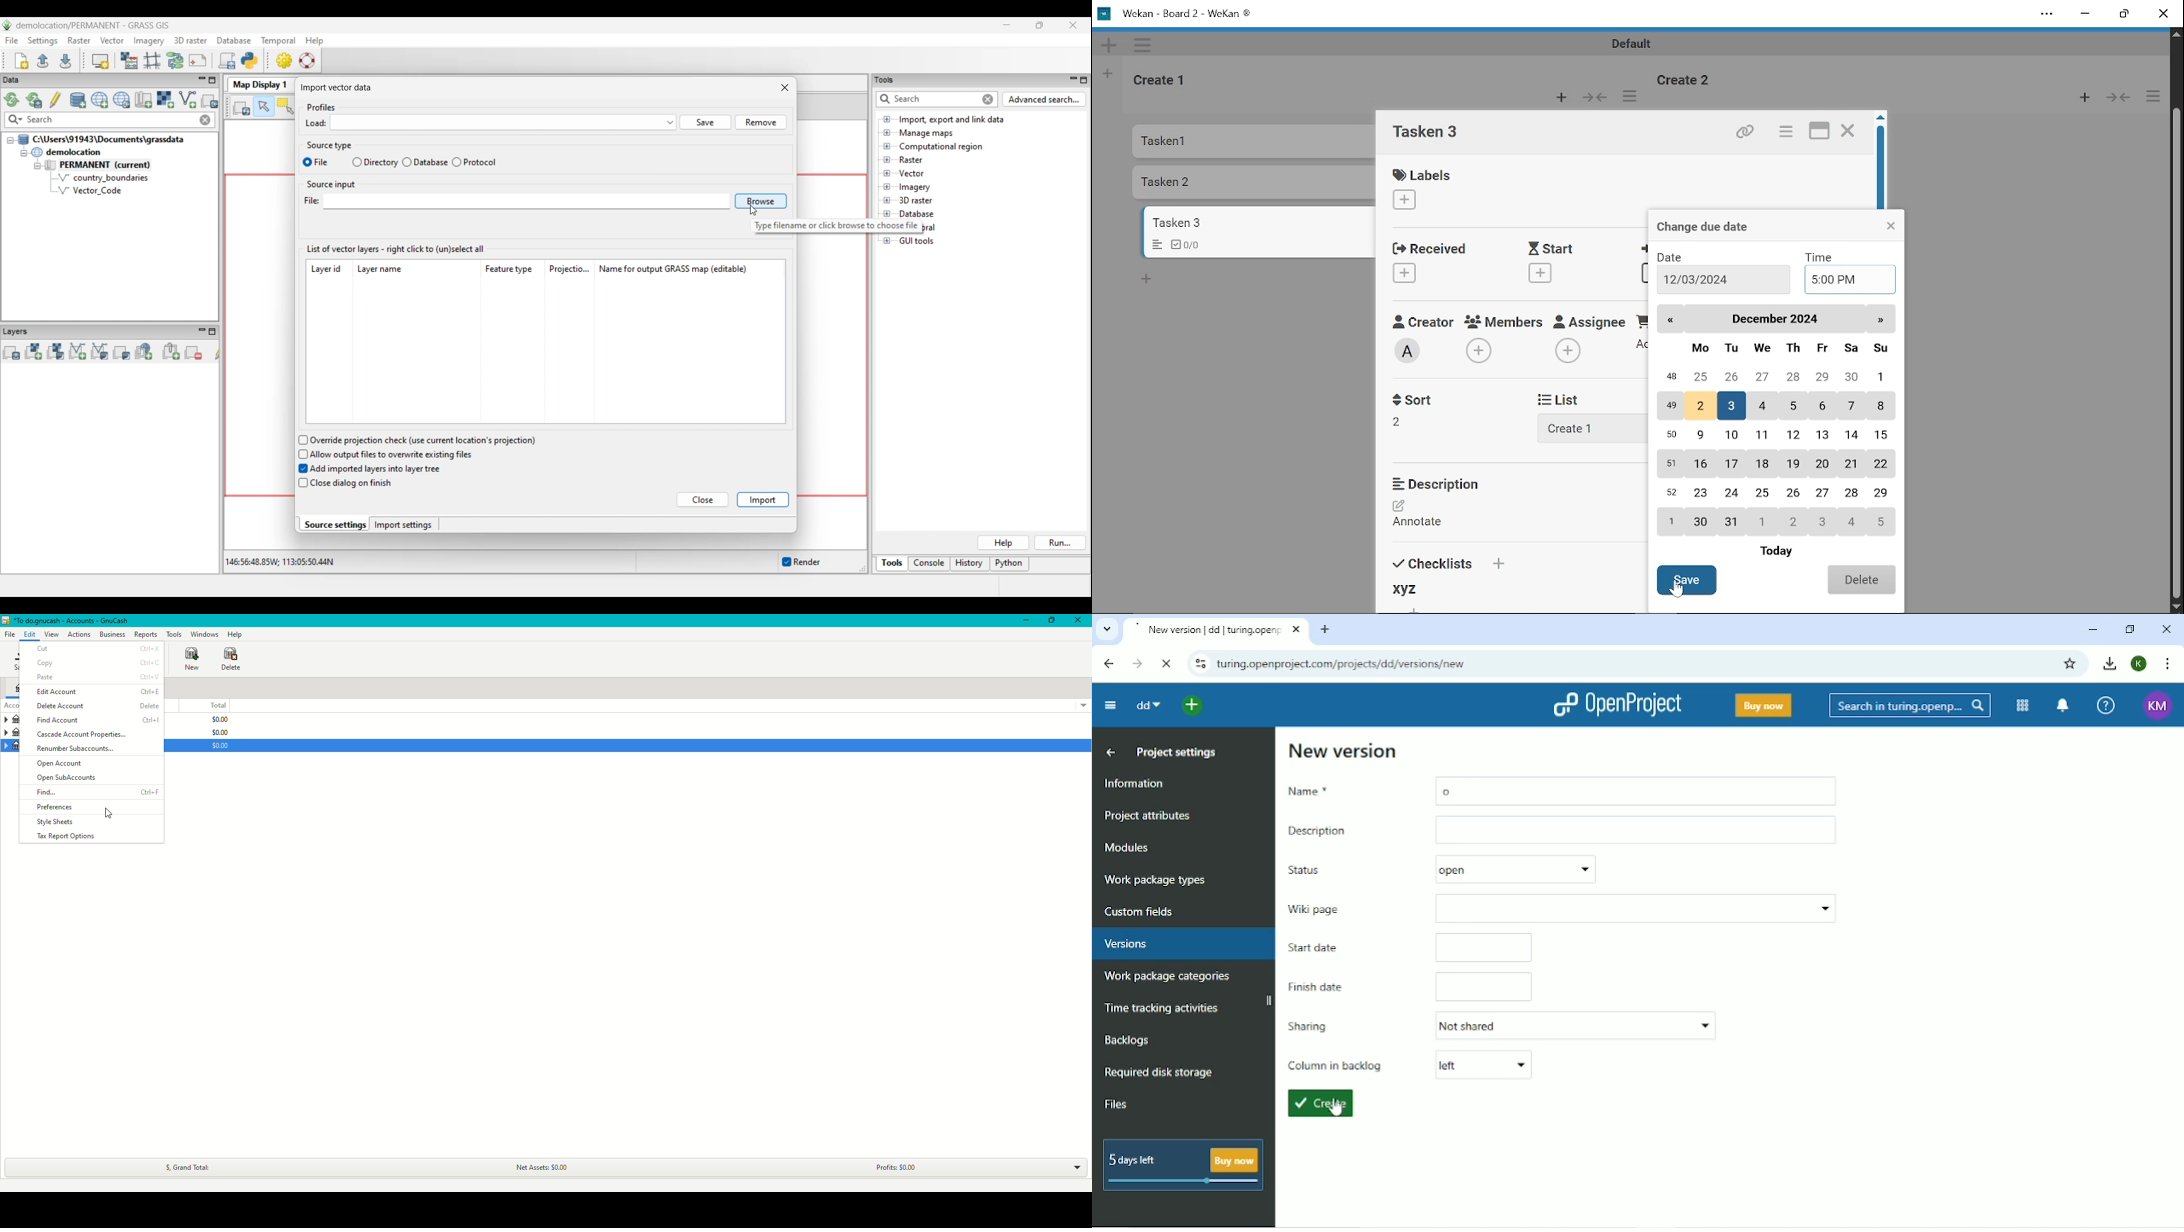 The height and width of the screenshot is (1232, 2184). What do you see at coordinates (334, 185) in the screenshot?
I see `Source input` at bounding box center [334, 185].